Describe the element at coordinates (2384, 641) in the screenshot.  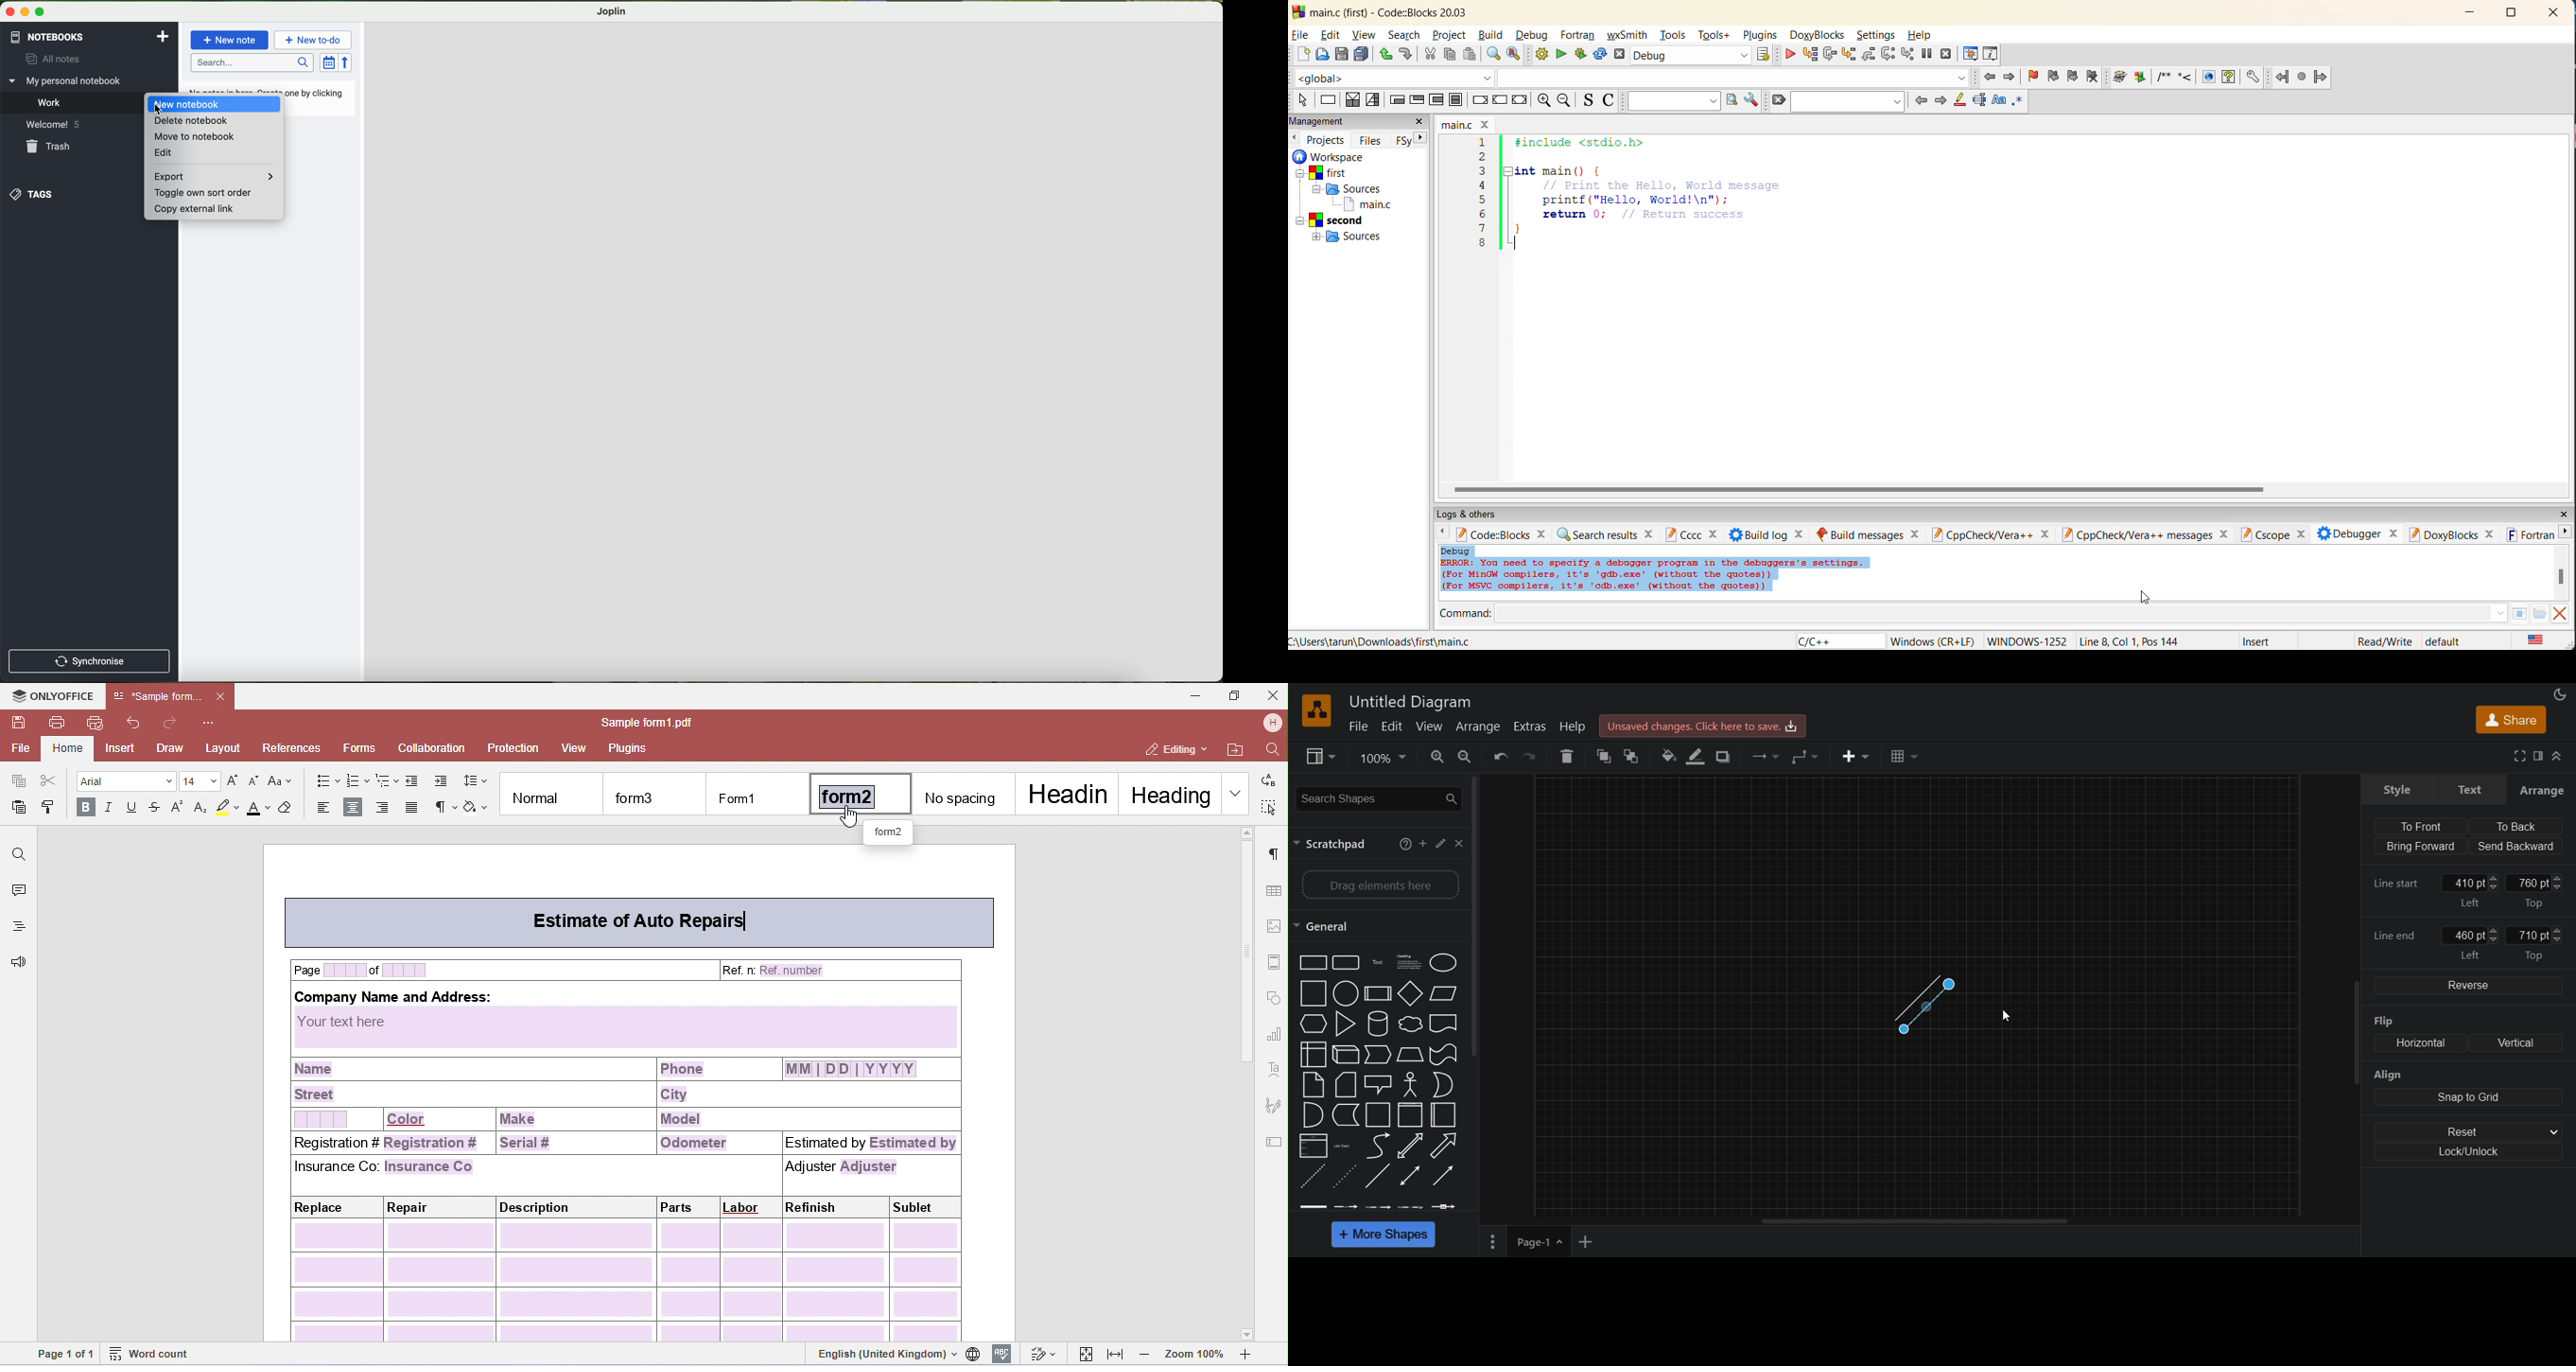
I see `Read/Write` at that location.